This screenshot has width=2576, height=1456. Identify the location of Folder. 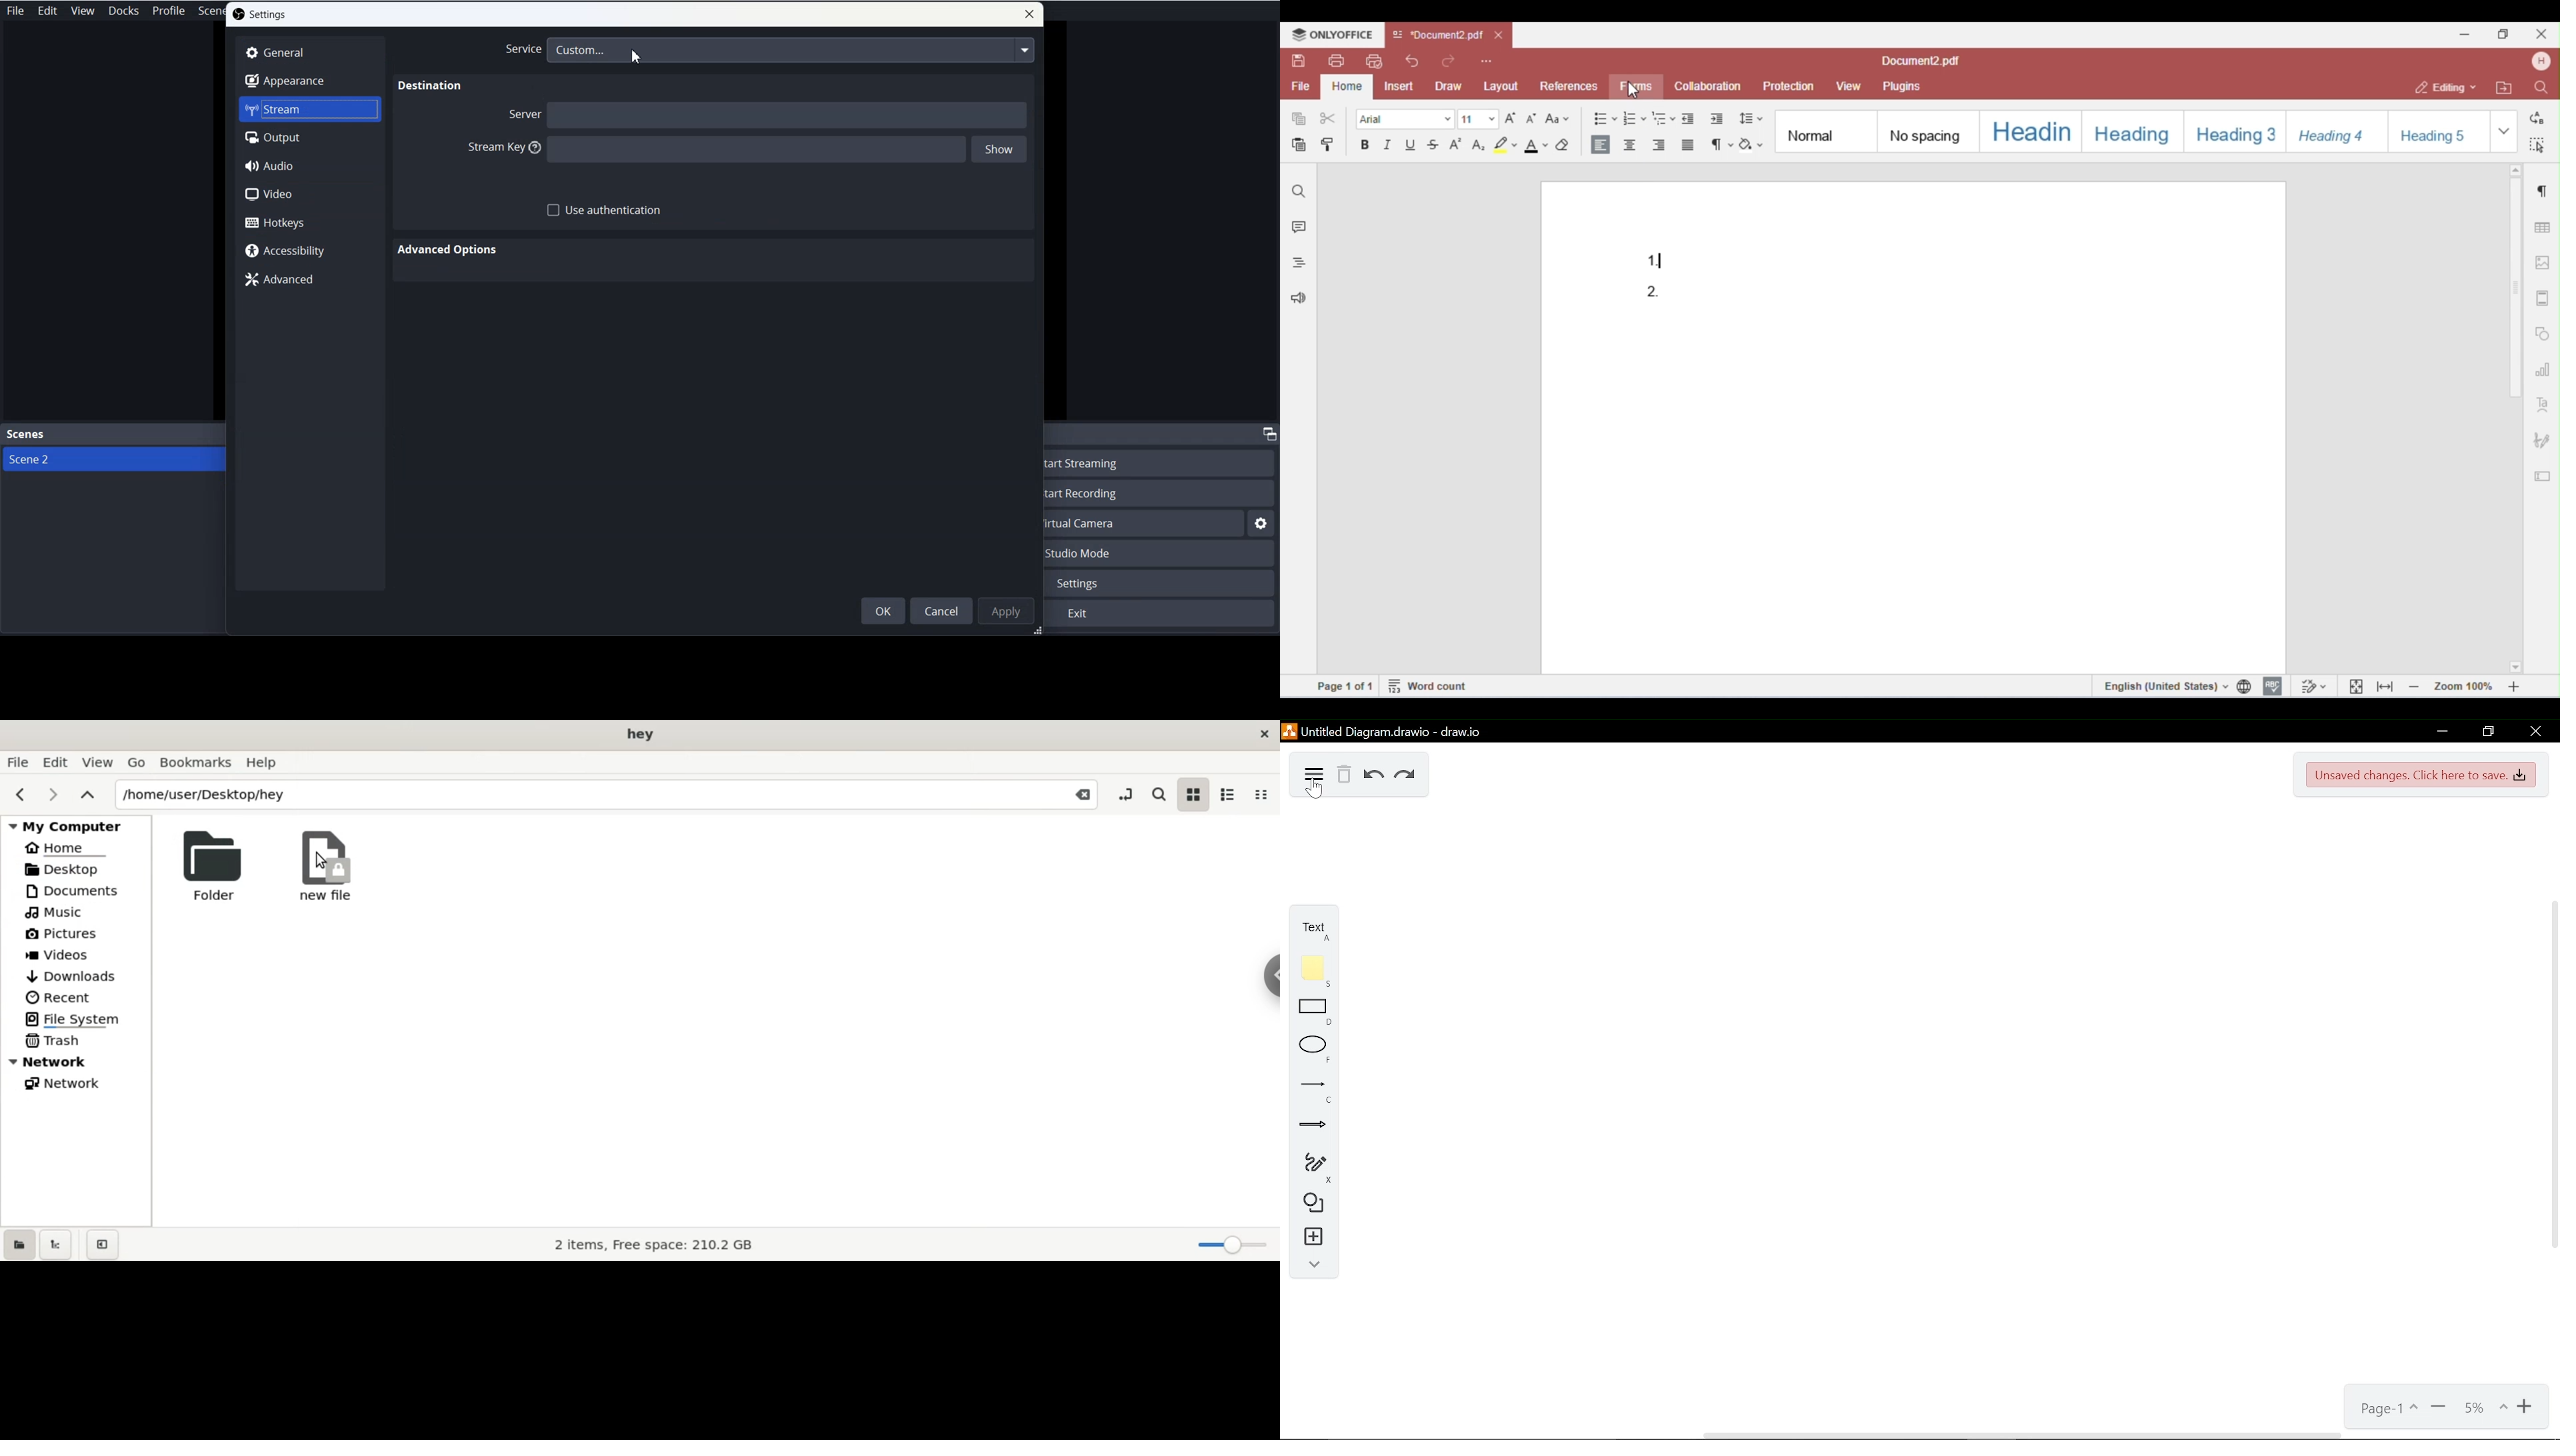
(209, 865).